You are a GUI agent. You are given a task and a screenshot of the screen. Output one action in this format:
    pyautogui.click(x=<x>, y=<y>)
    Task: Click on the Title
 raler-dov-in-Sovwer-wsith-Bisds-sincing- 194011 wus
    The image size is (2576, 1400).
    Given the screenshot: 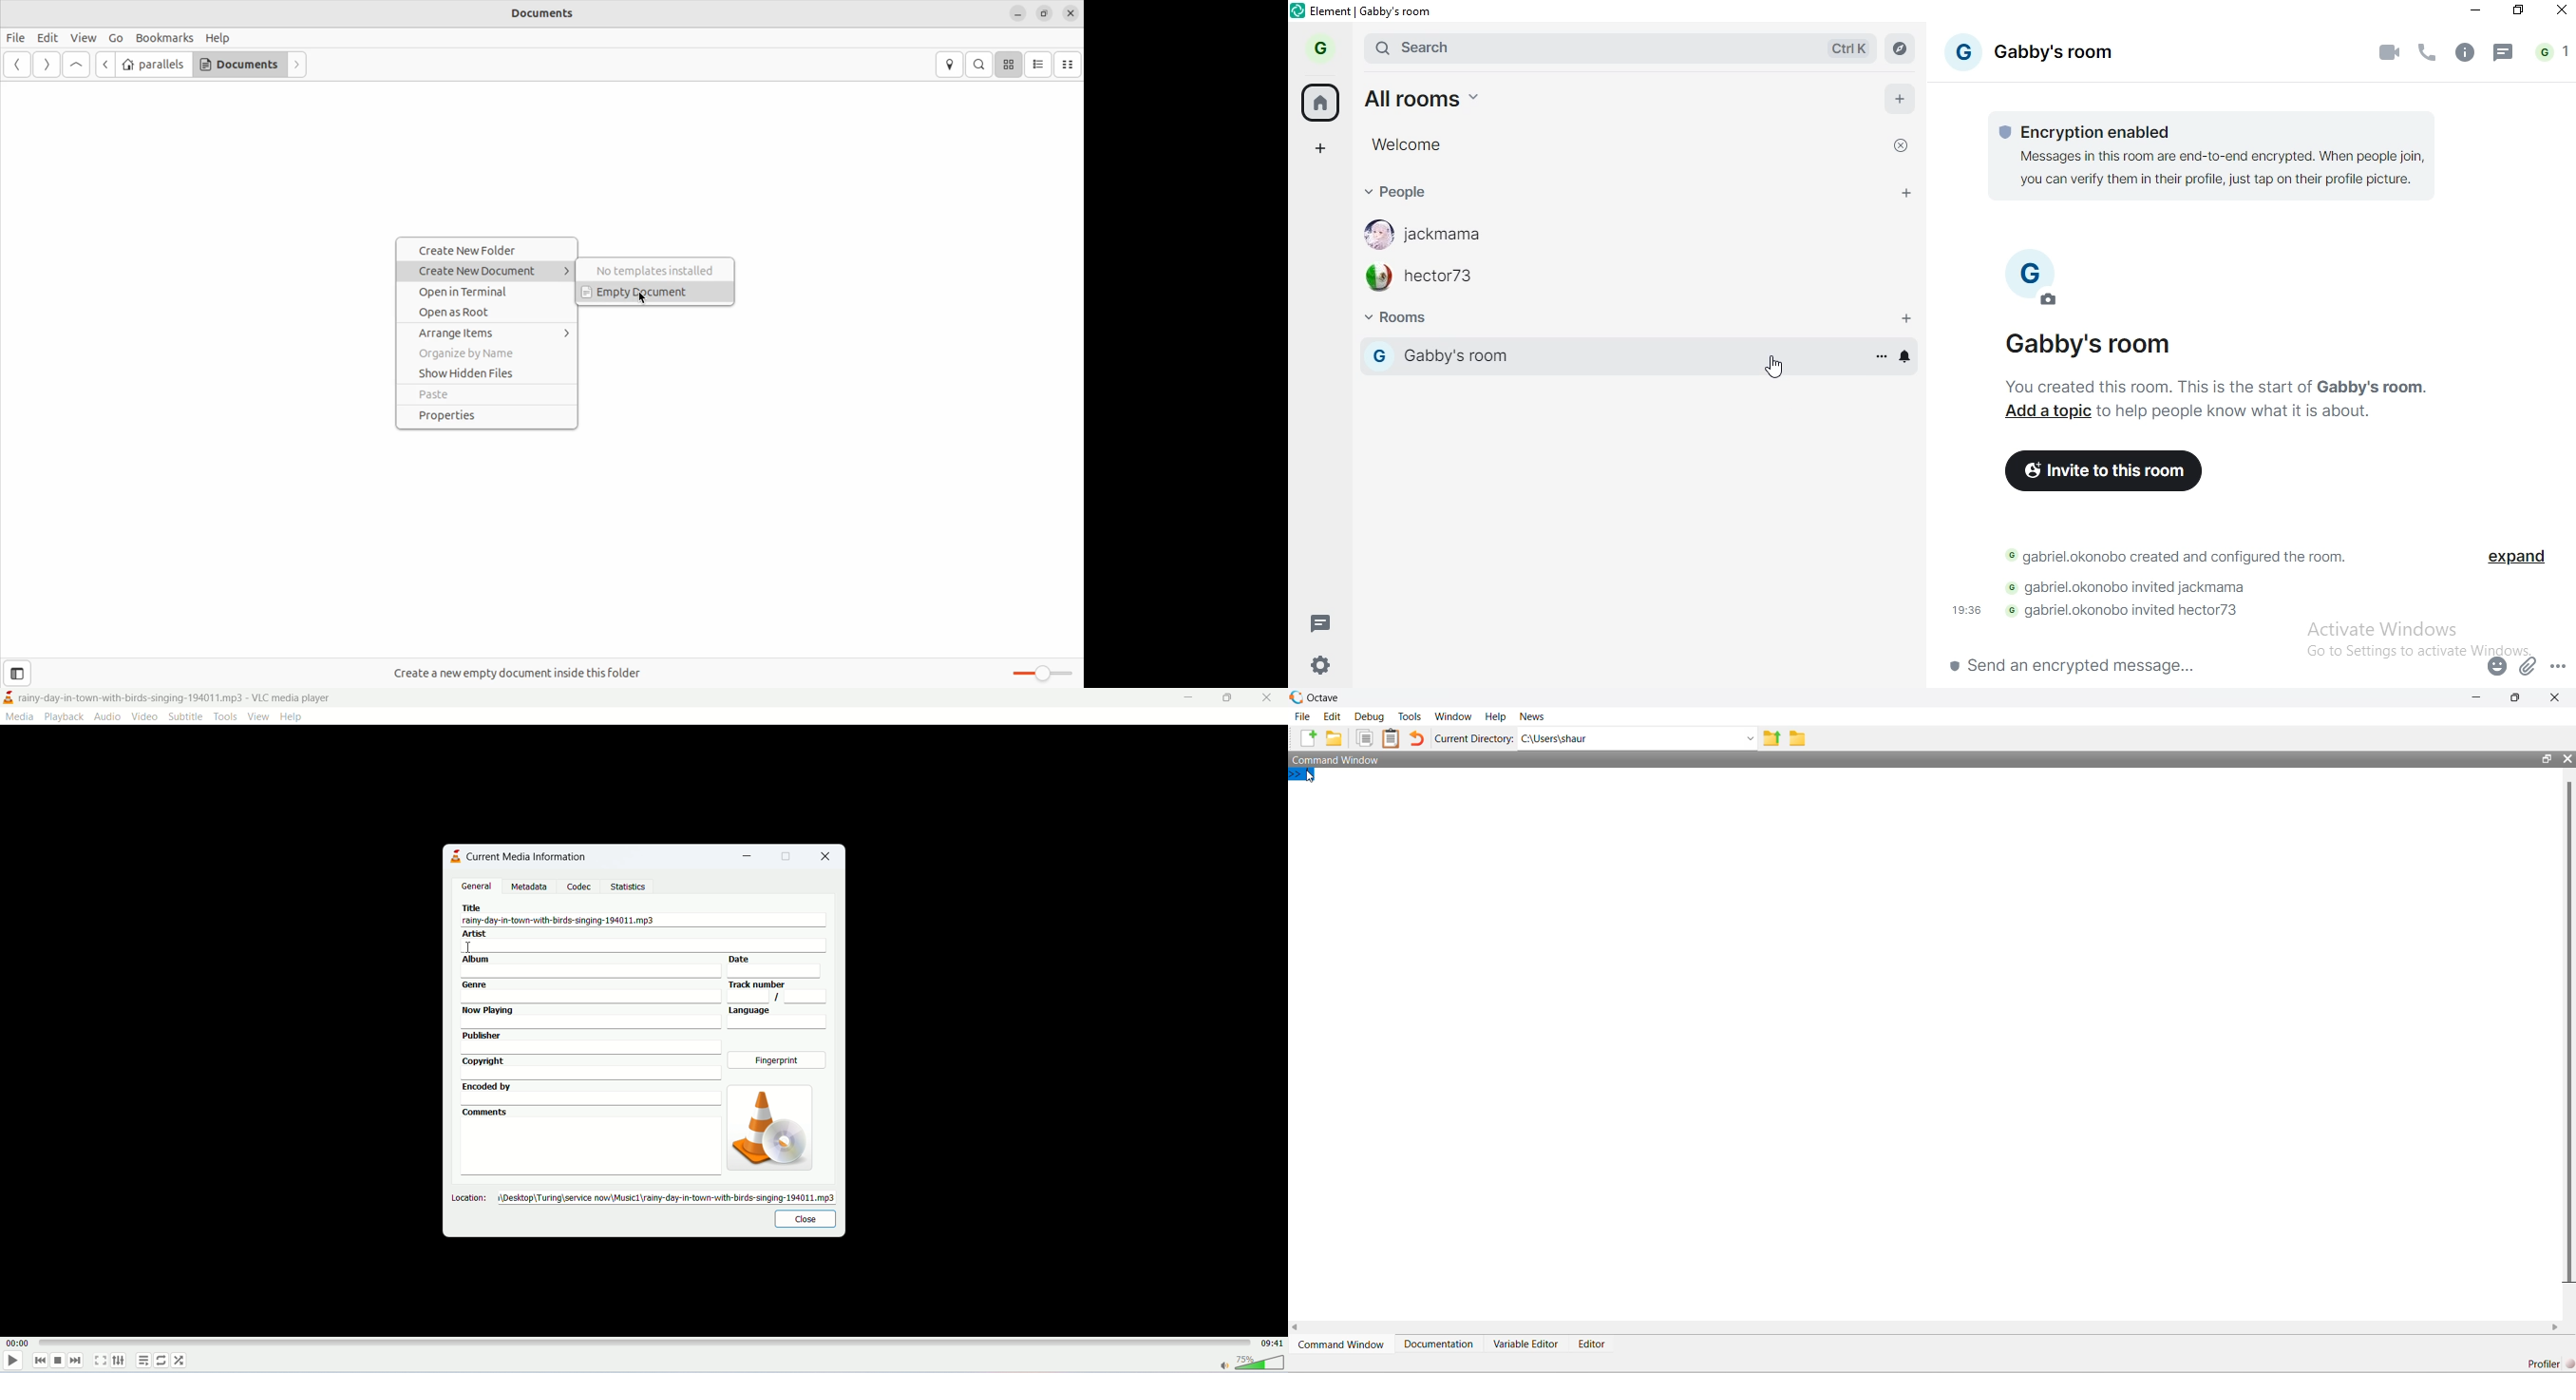 What is the action you would take?
    pyautogui.click(x=590, y=915)
    